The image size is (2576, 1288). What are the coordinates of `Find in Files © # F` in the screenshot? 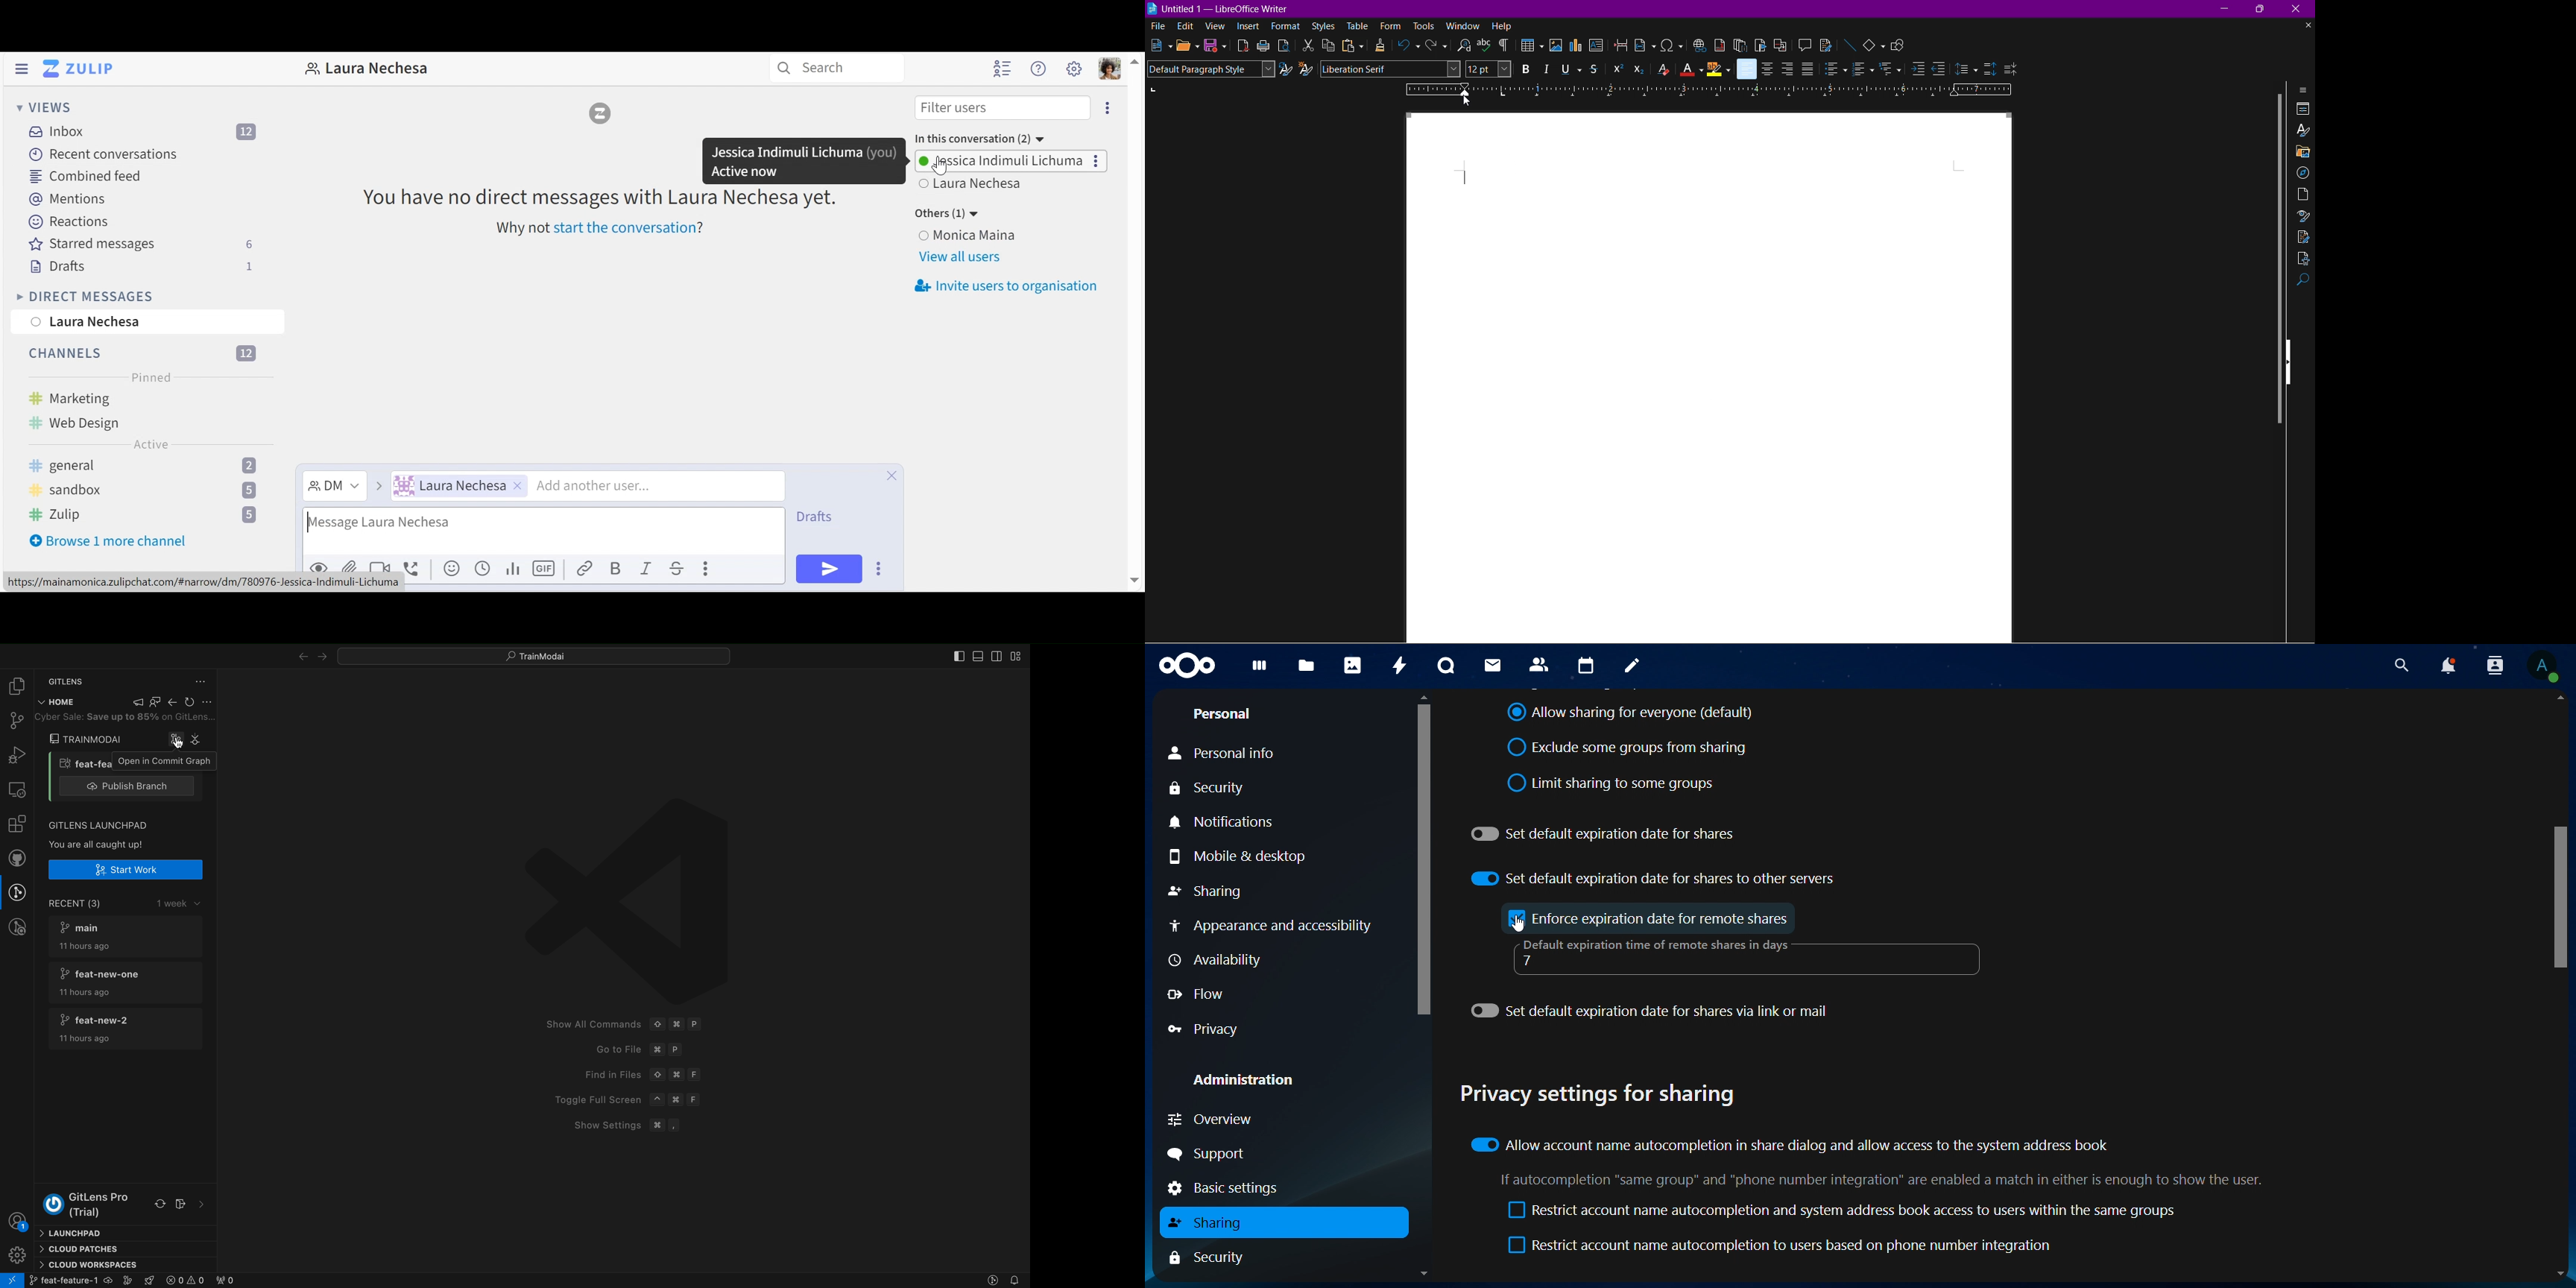 It's located at (632, 1073).